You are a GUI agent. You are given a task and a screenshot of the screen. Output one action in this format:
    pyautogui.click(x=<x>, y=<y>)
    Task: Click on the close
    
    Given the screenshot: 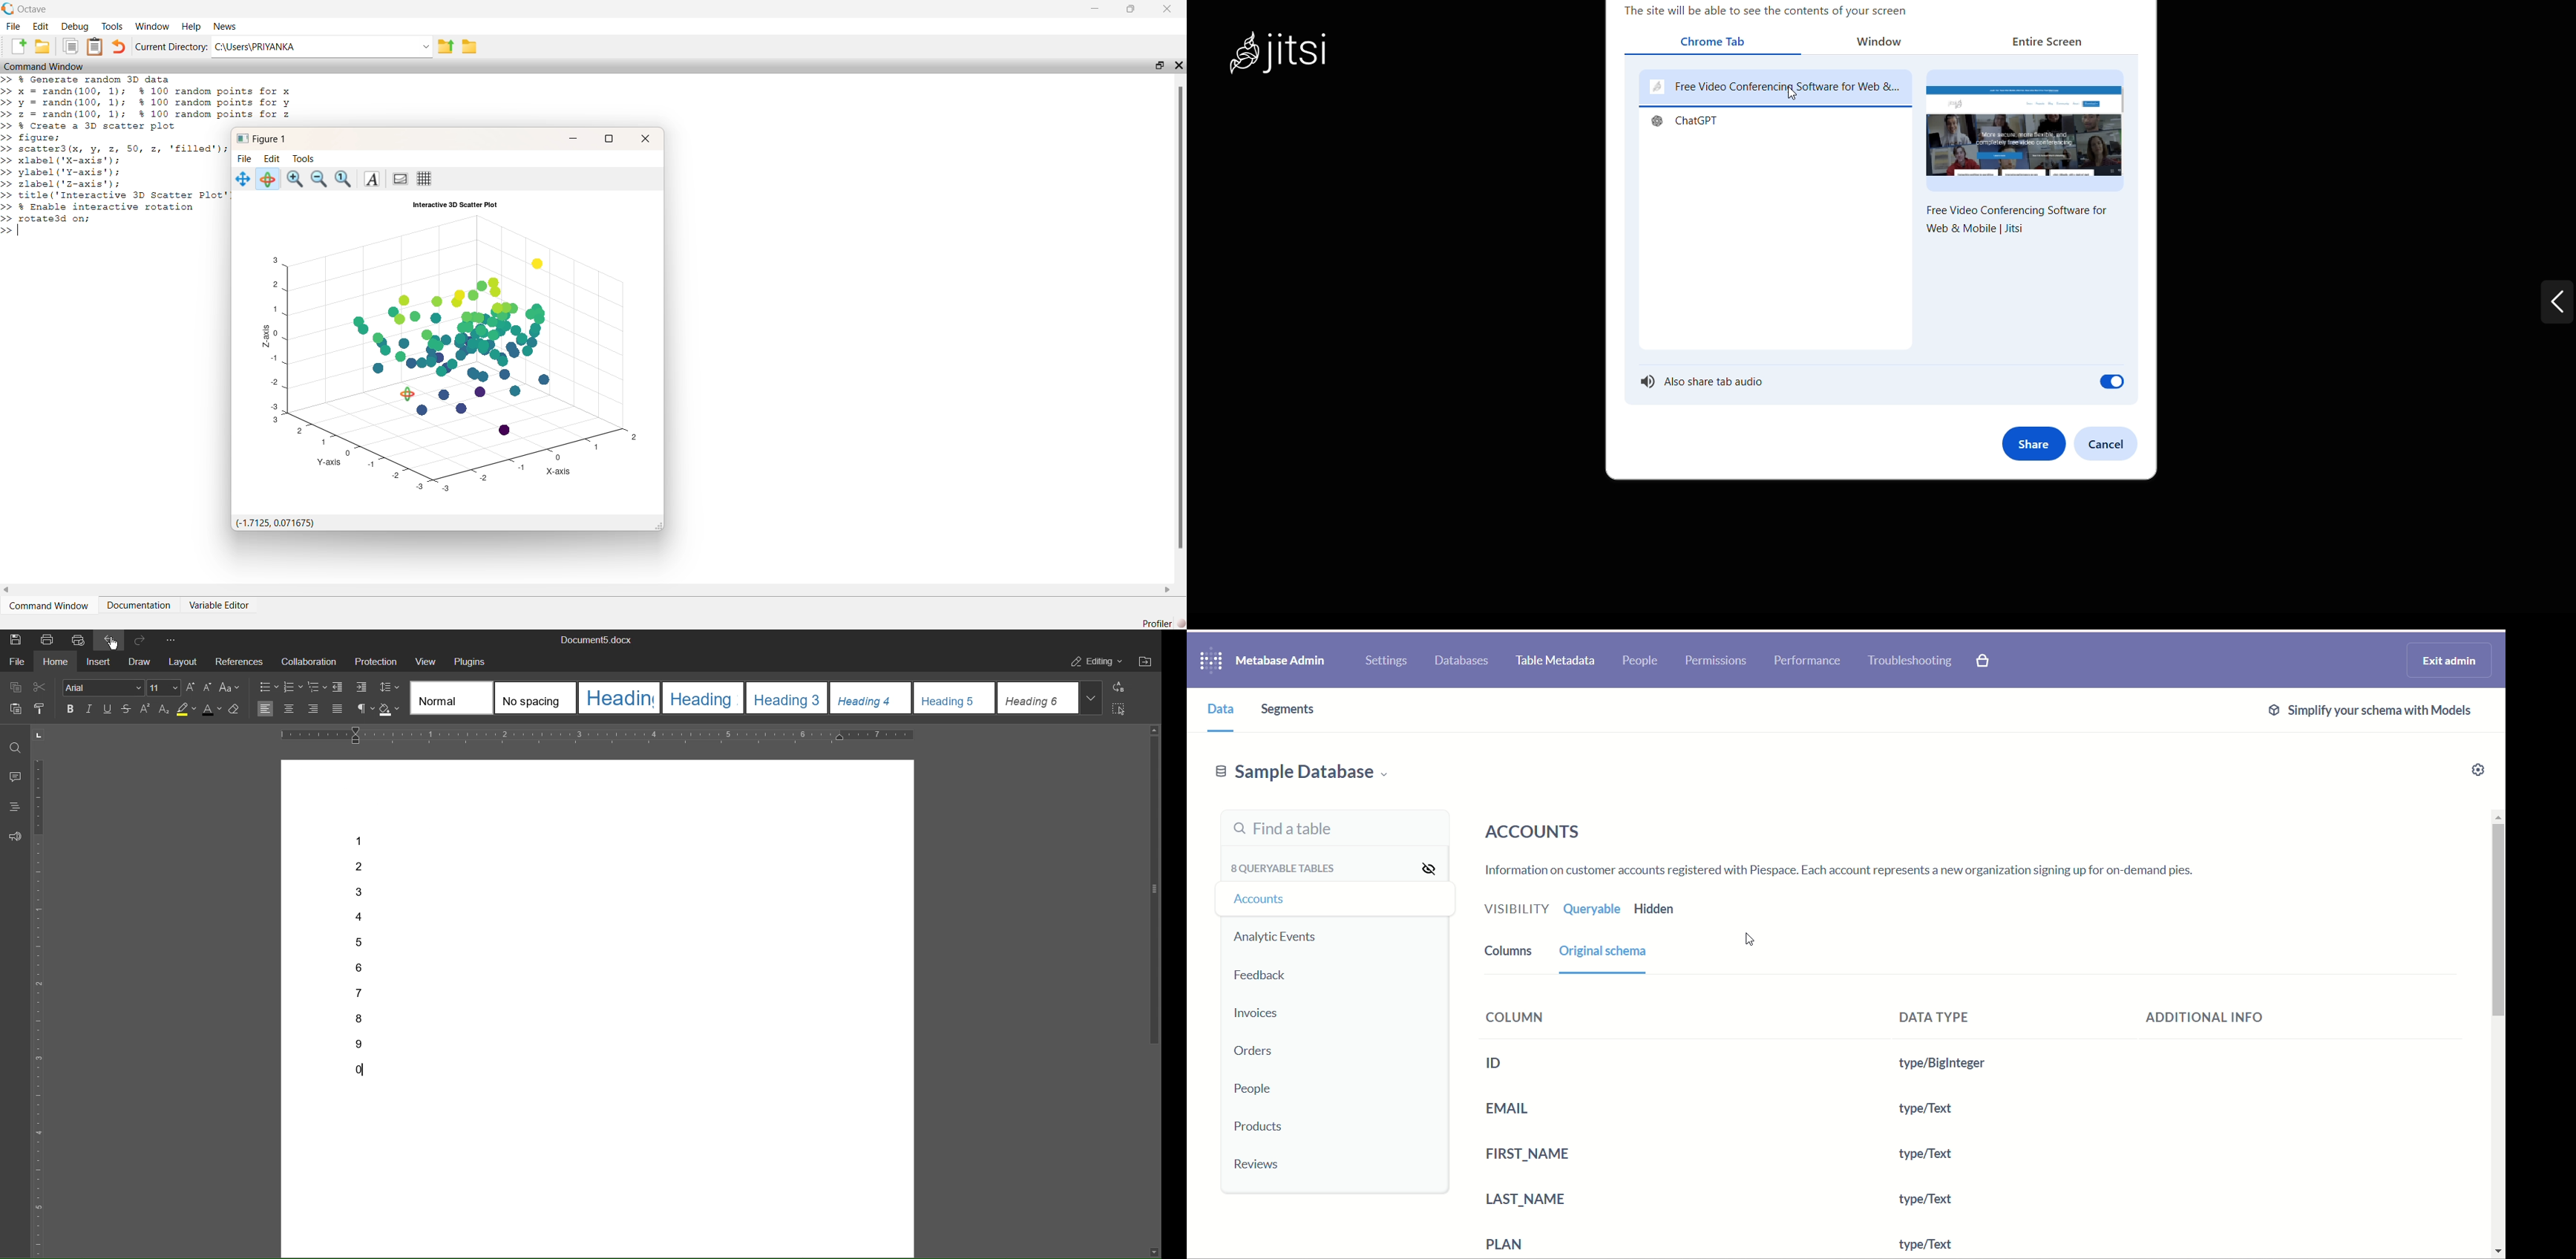 What is the action you would take?
    pyautogui.click(x=644, y=139)
    